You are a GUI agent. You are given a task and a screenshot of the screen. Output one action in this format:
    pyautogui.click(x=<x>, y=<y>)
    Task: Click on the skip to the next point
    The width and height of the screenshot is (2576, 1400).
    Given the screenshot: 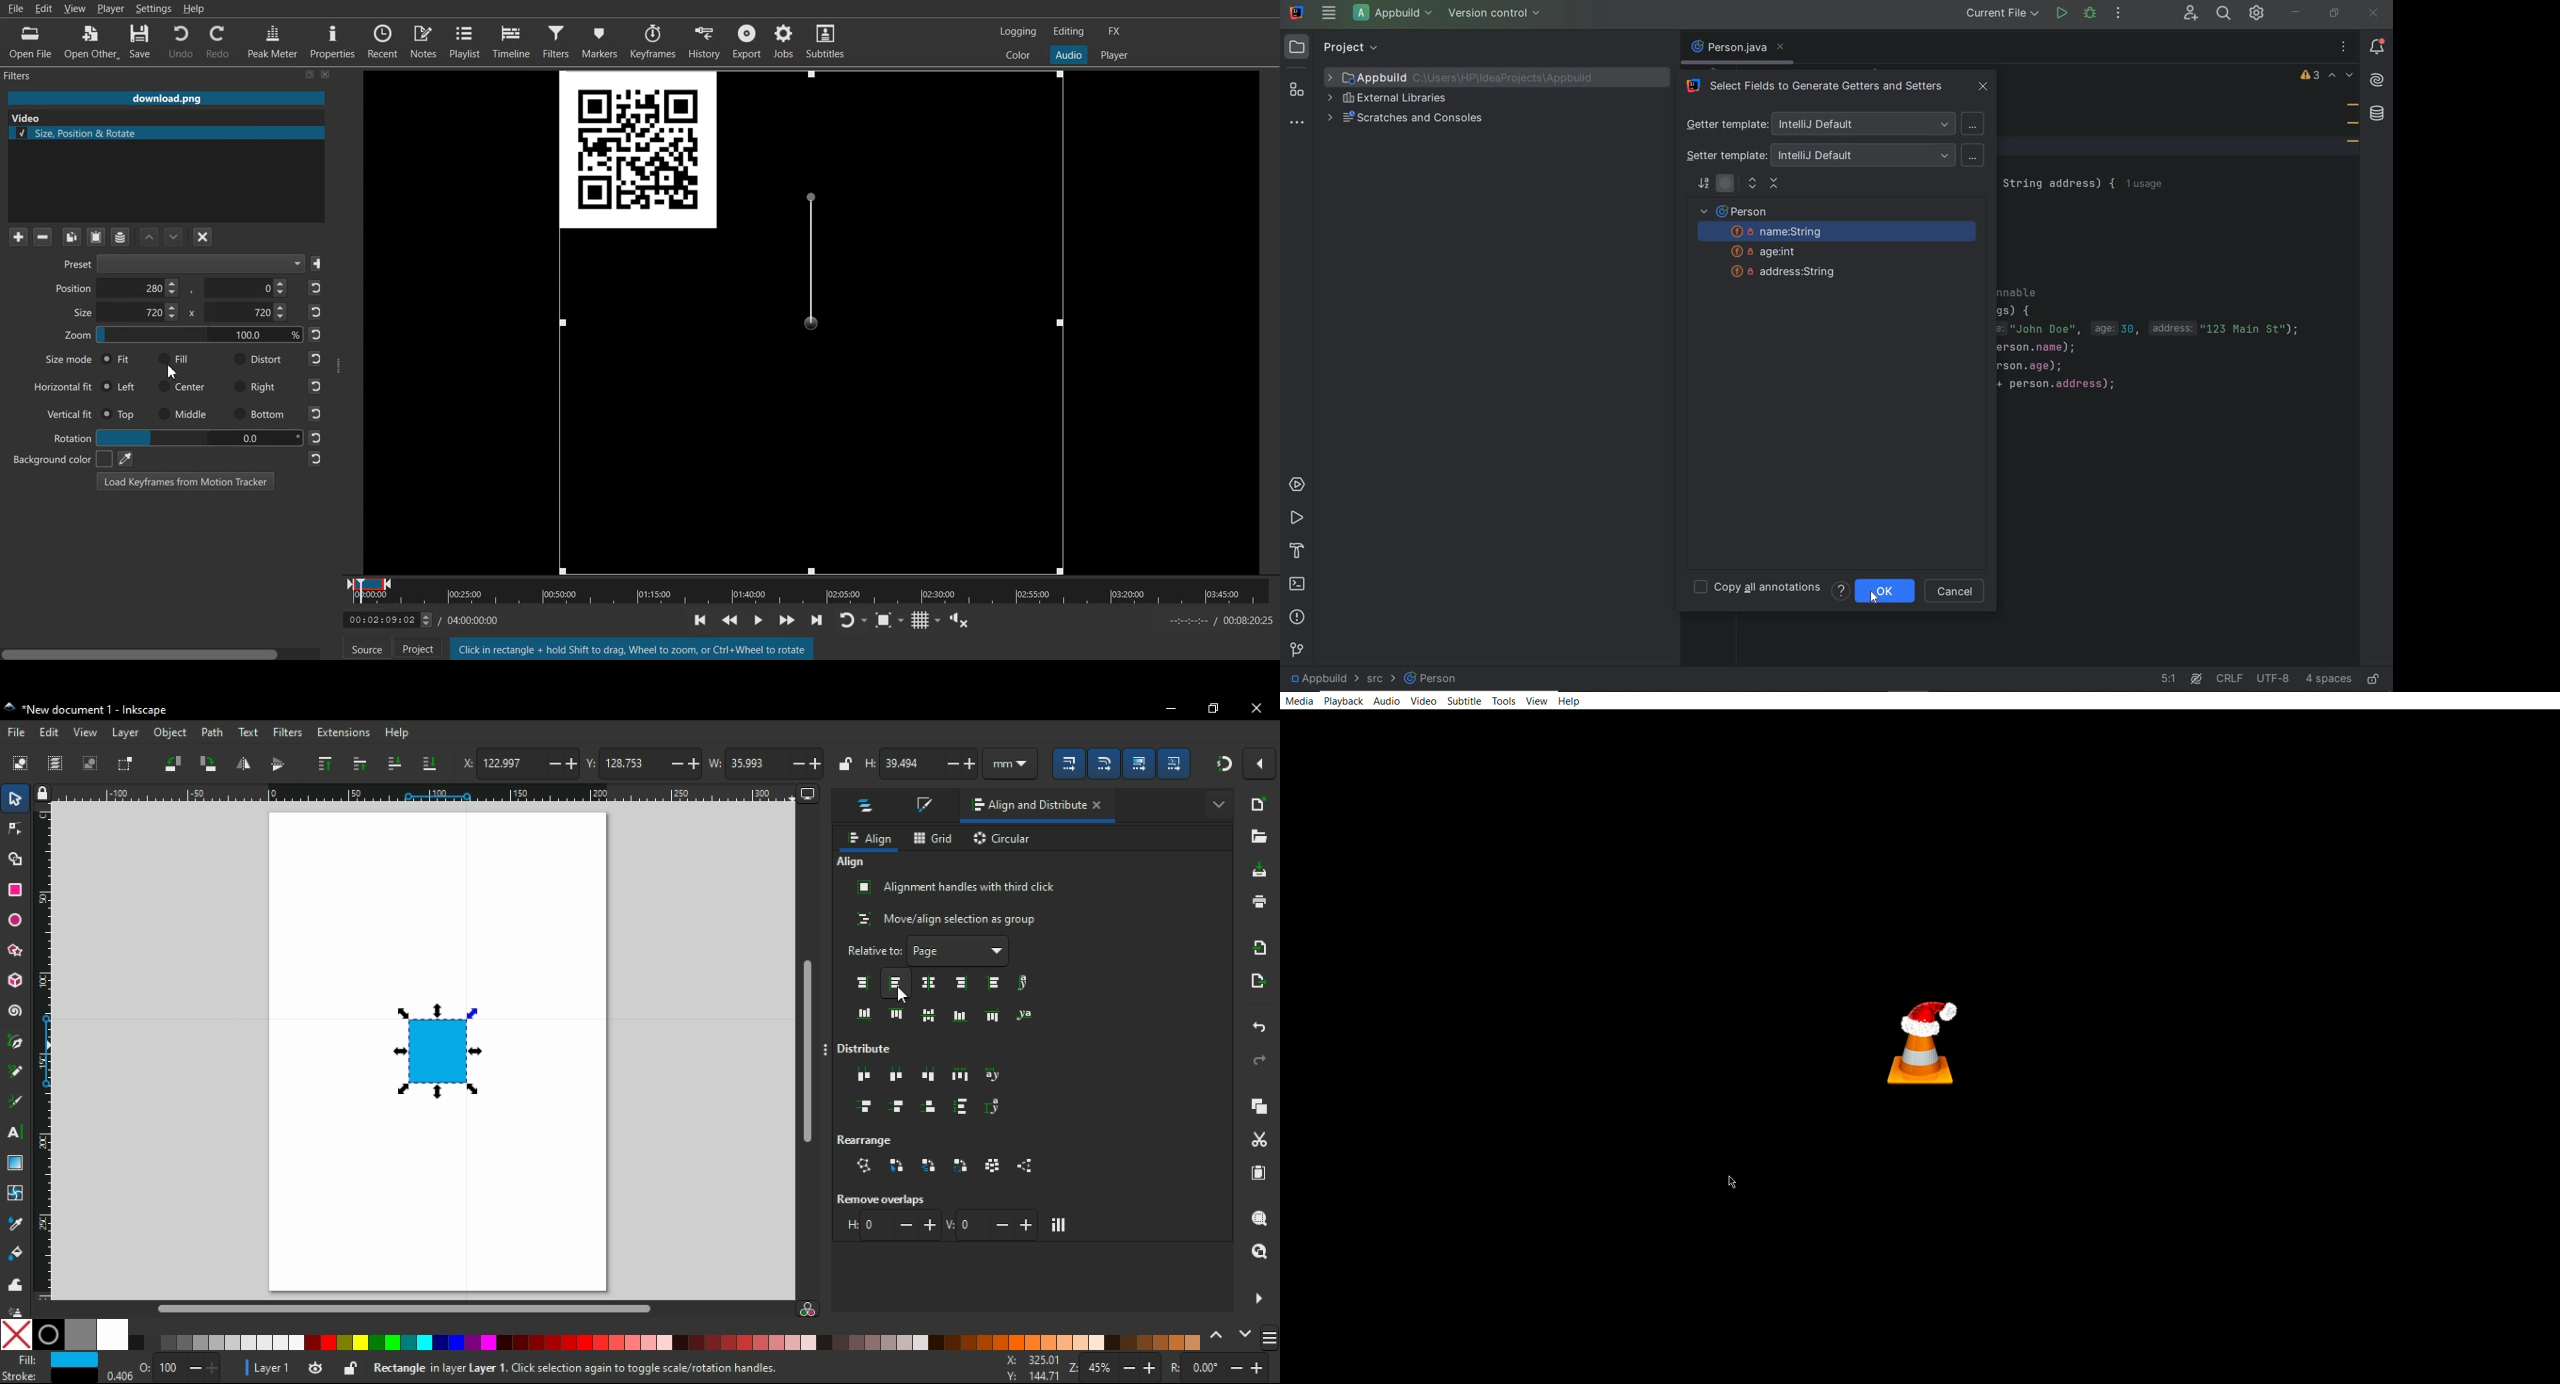 What is the action you would take?
    pyautogui.click(x=819, y=623)
    